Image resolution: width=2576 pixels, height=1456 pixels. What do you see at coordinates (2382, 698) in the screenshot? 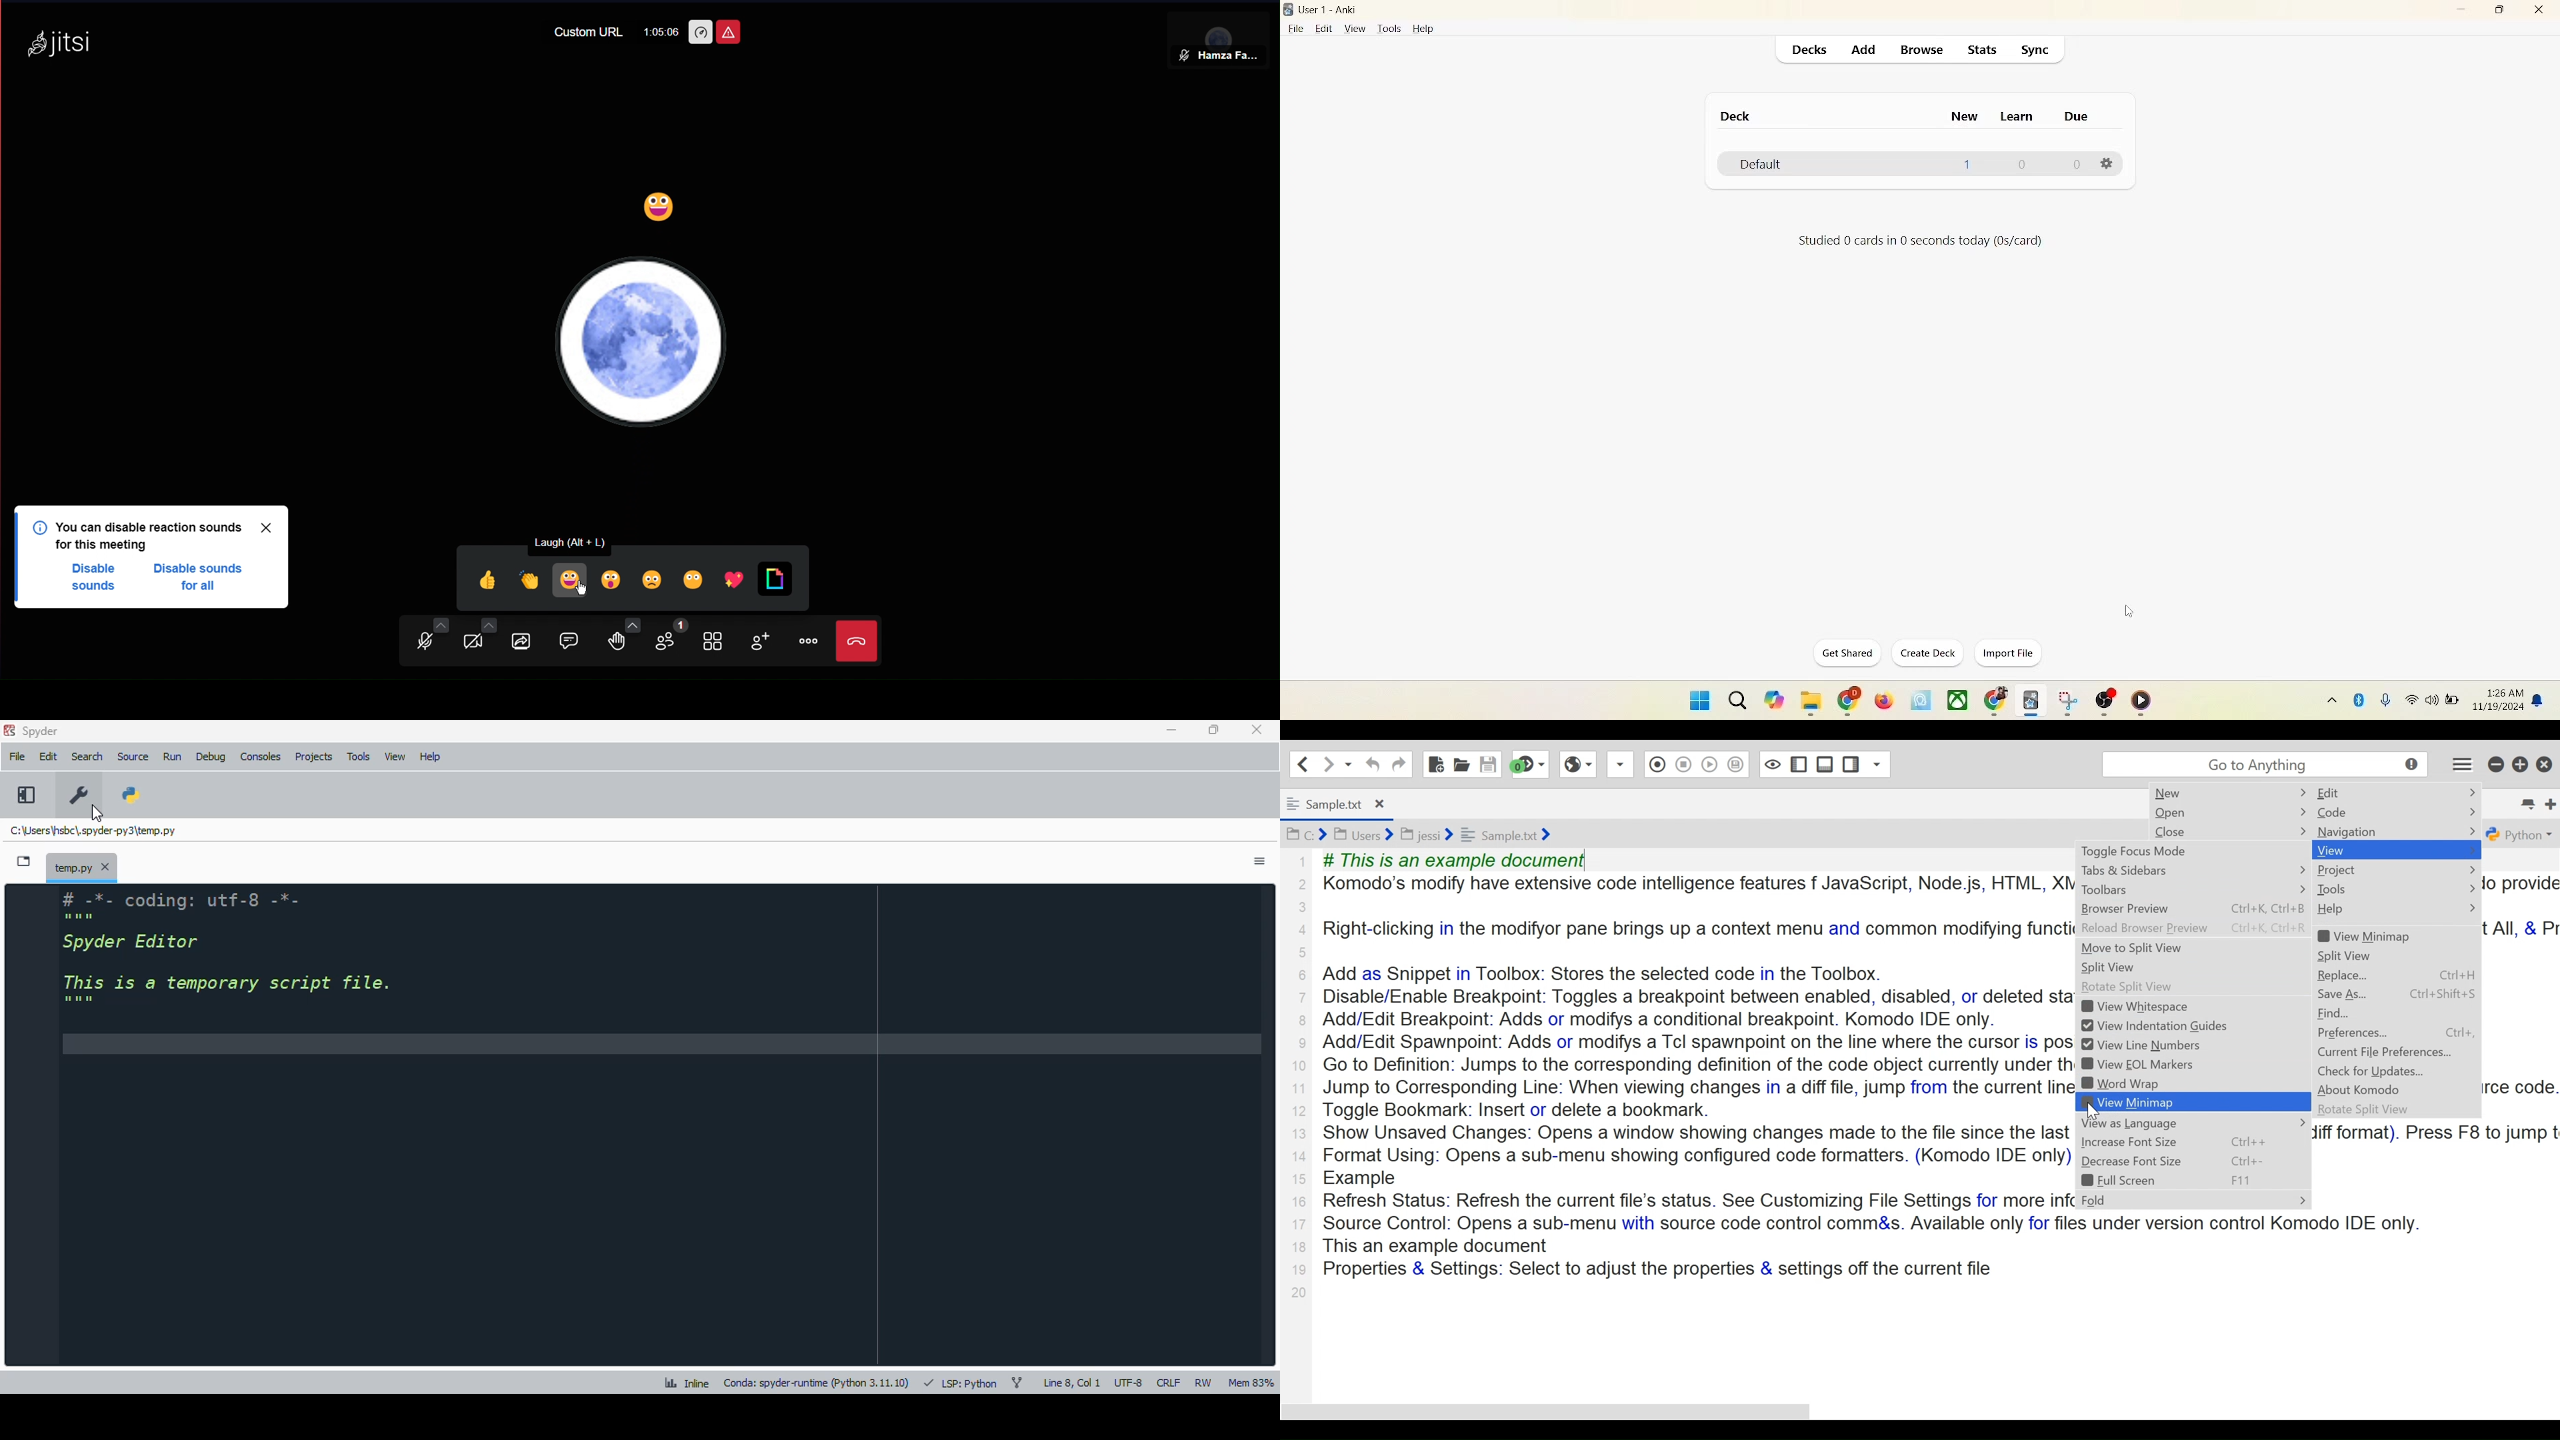
I see `microphone` at bounding box center [2382, 698].